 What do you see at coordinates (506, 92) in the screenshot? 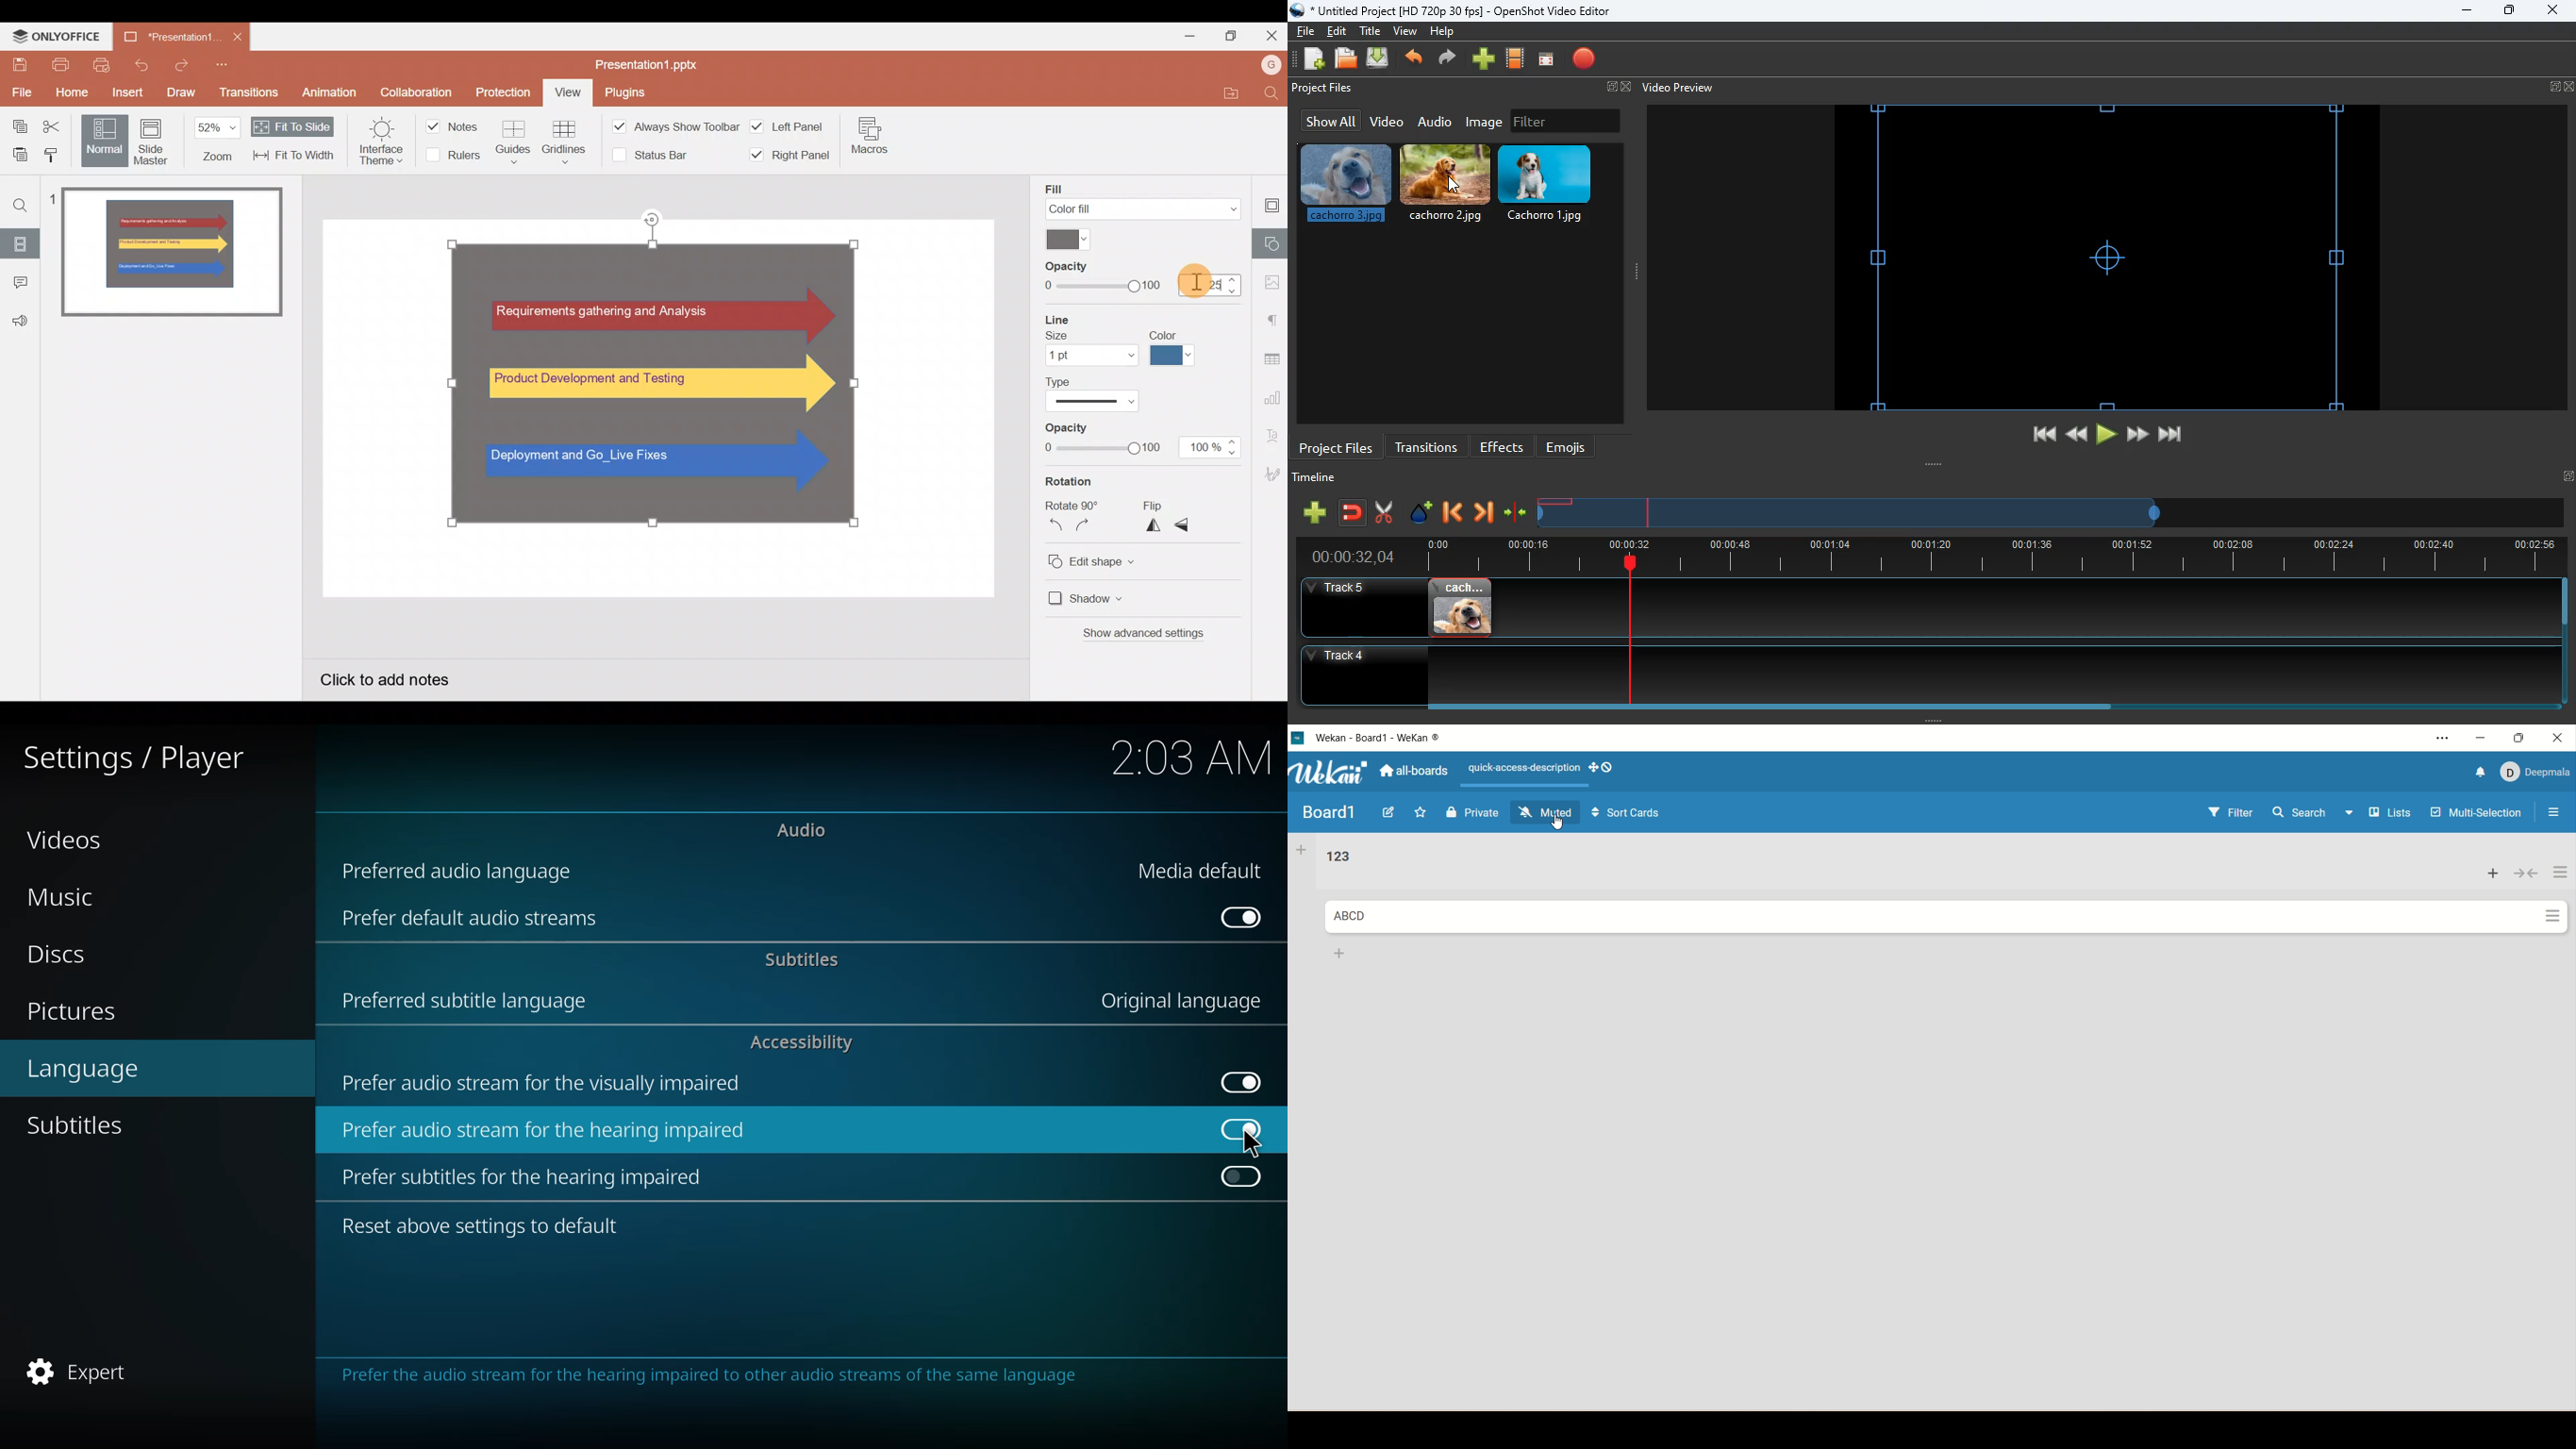
I see `Protection` at bounding box center [506, 92].